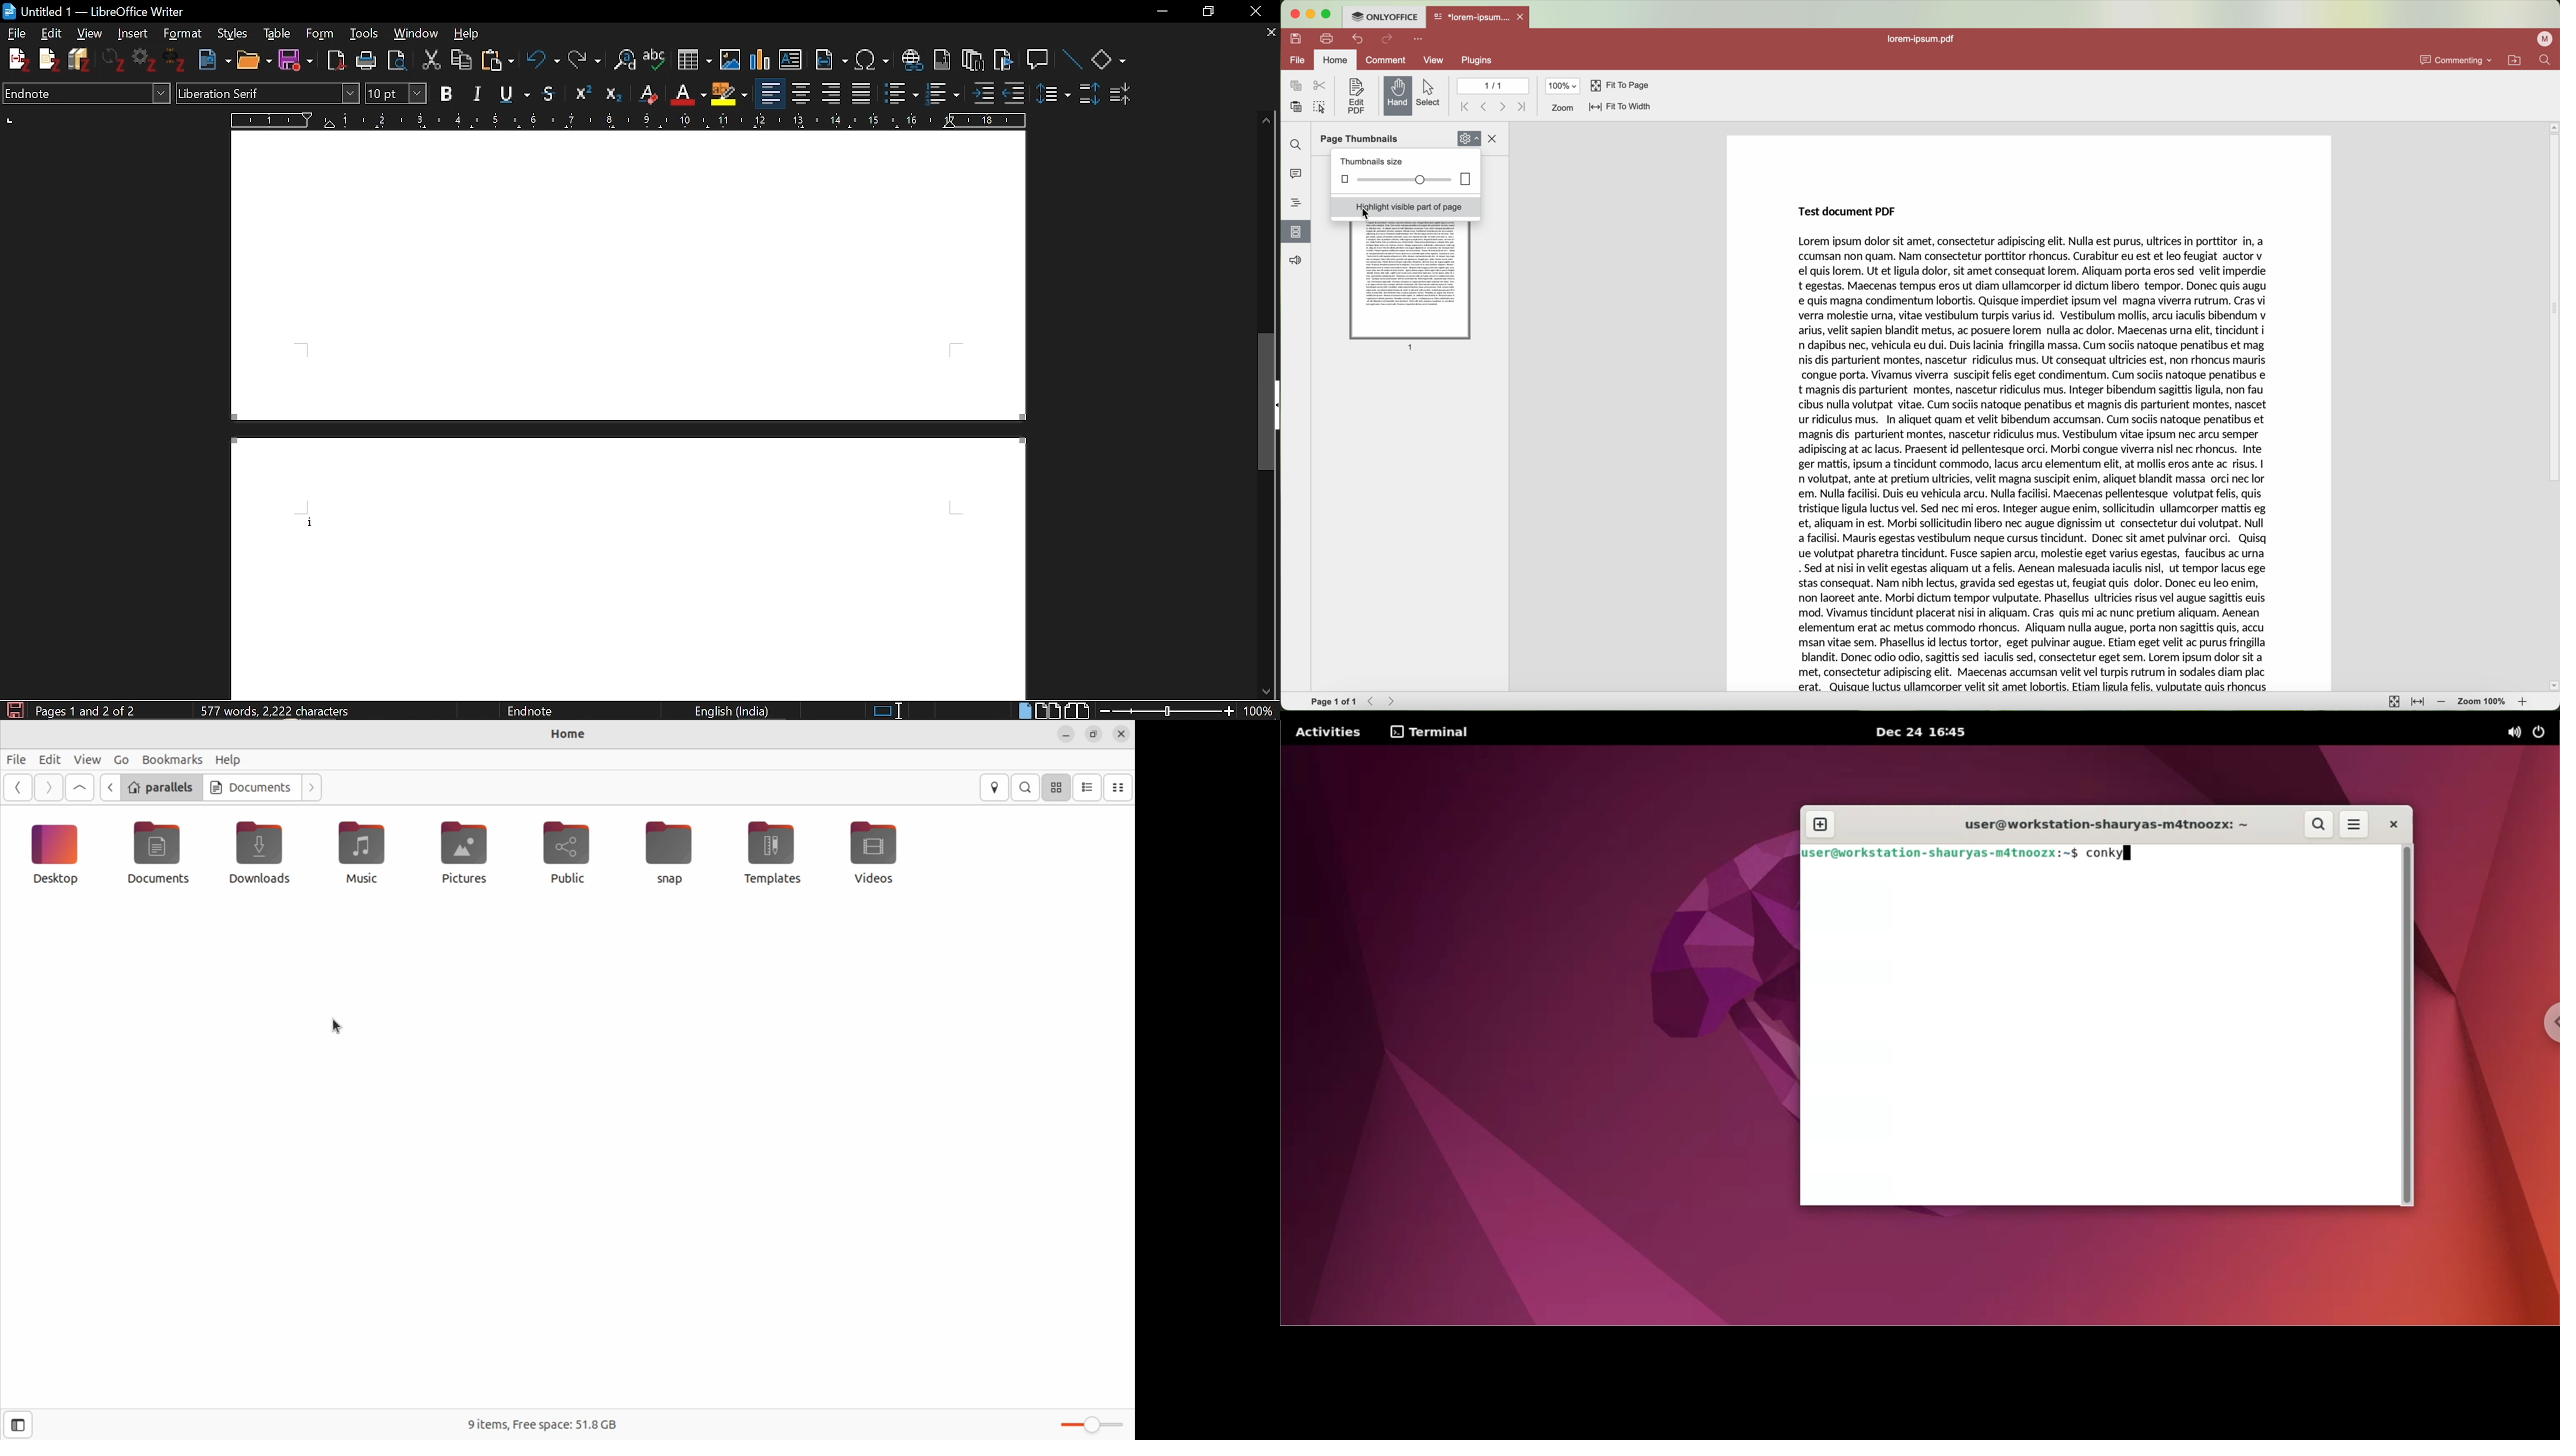 The width and height of the screenshot is (2576, 1456). What do you see at coordinates (1320, 86) in the screenshot?
I see `cut` at bounding box center [1320, 86].